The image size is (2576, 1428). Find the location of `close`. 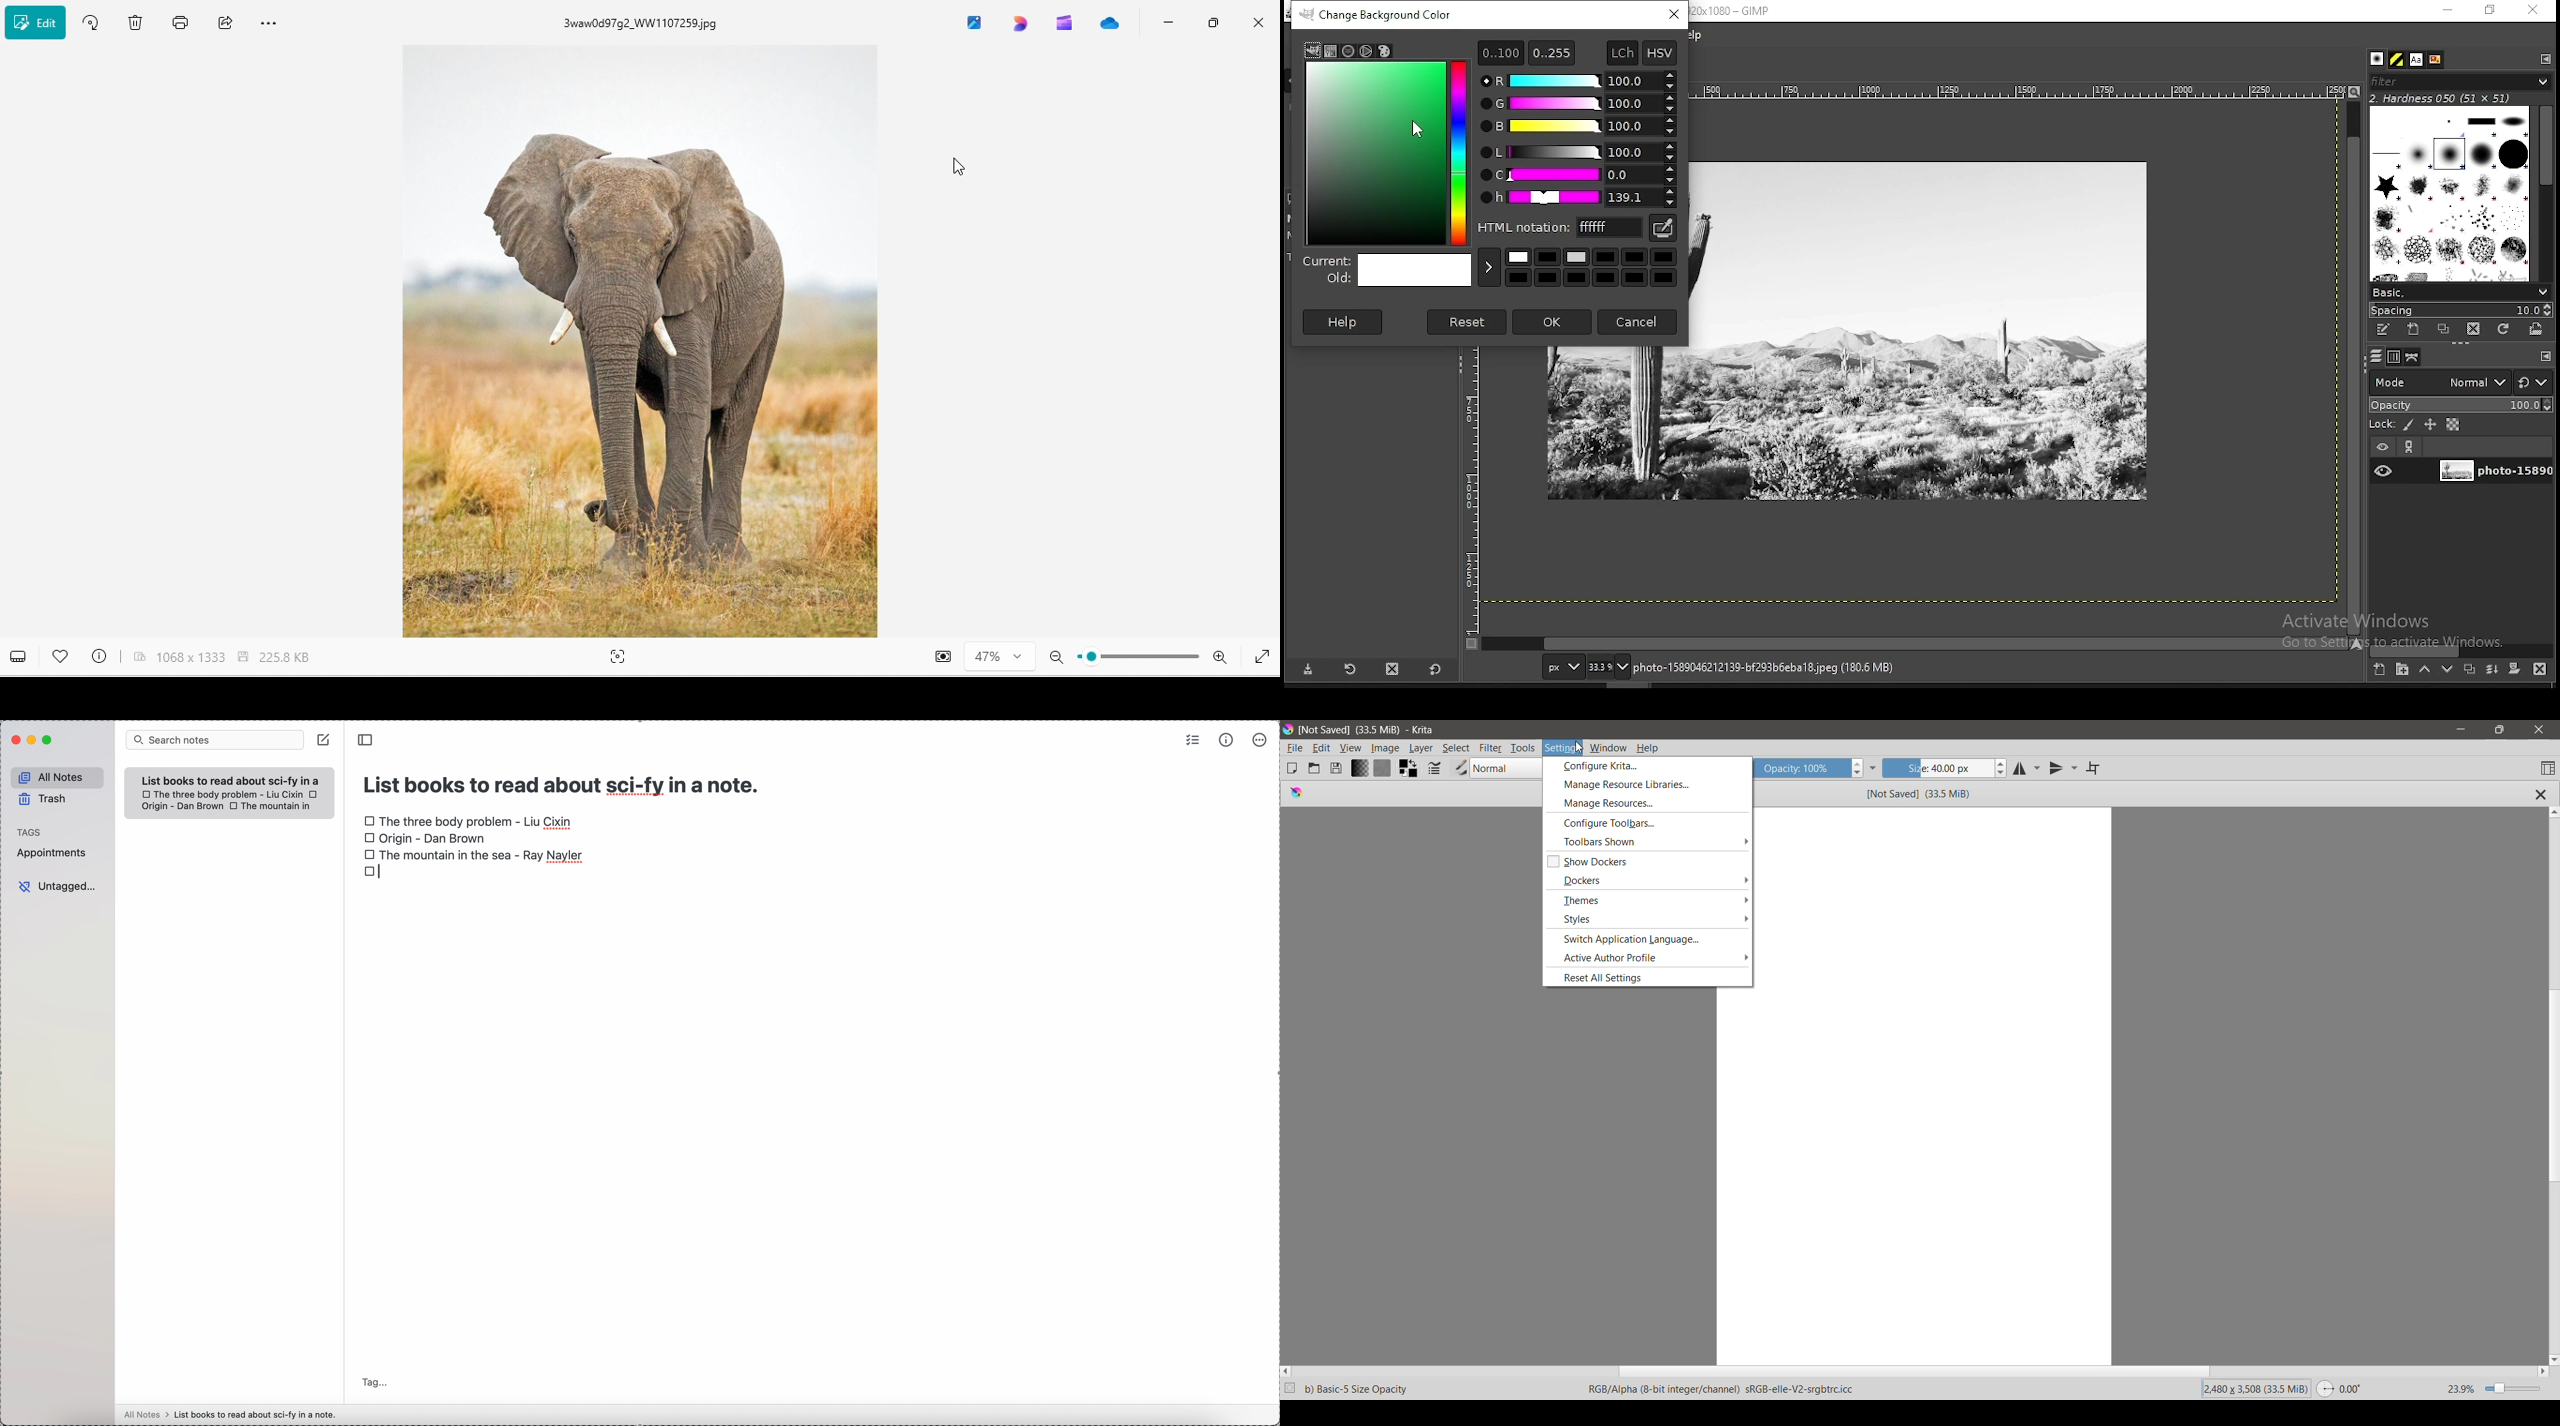

close is located at coordinates (1258, 19).